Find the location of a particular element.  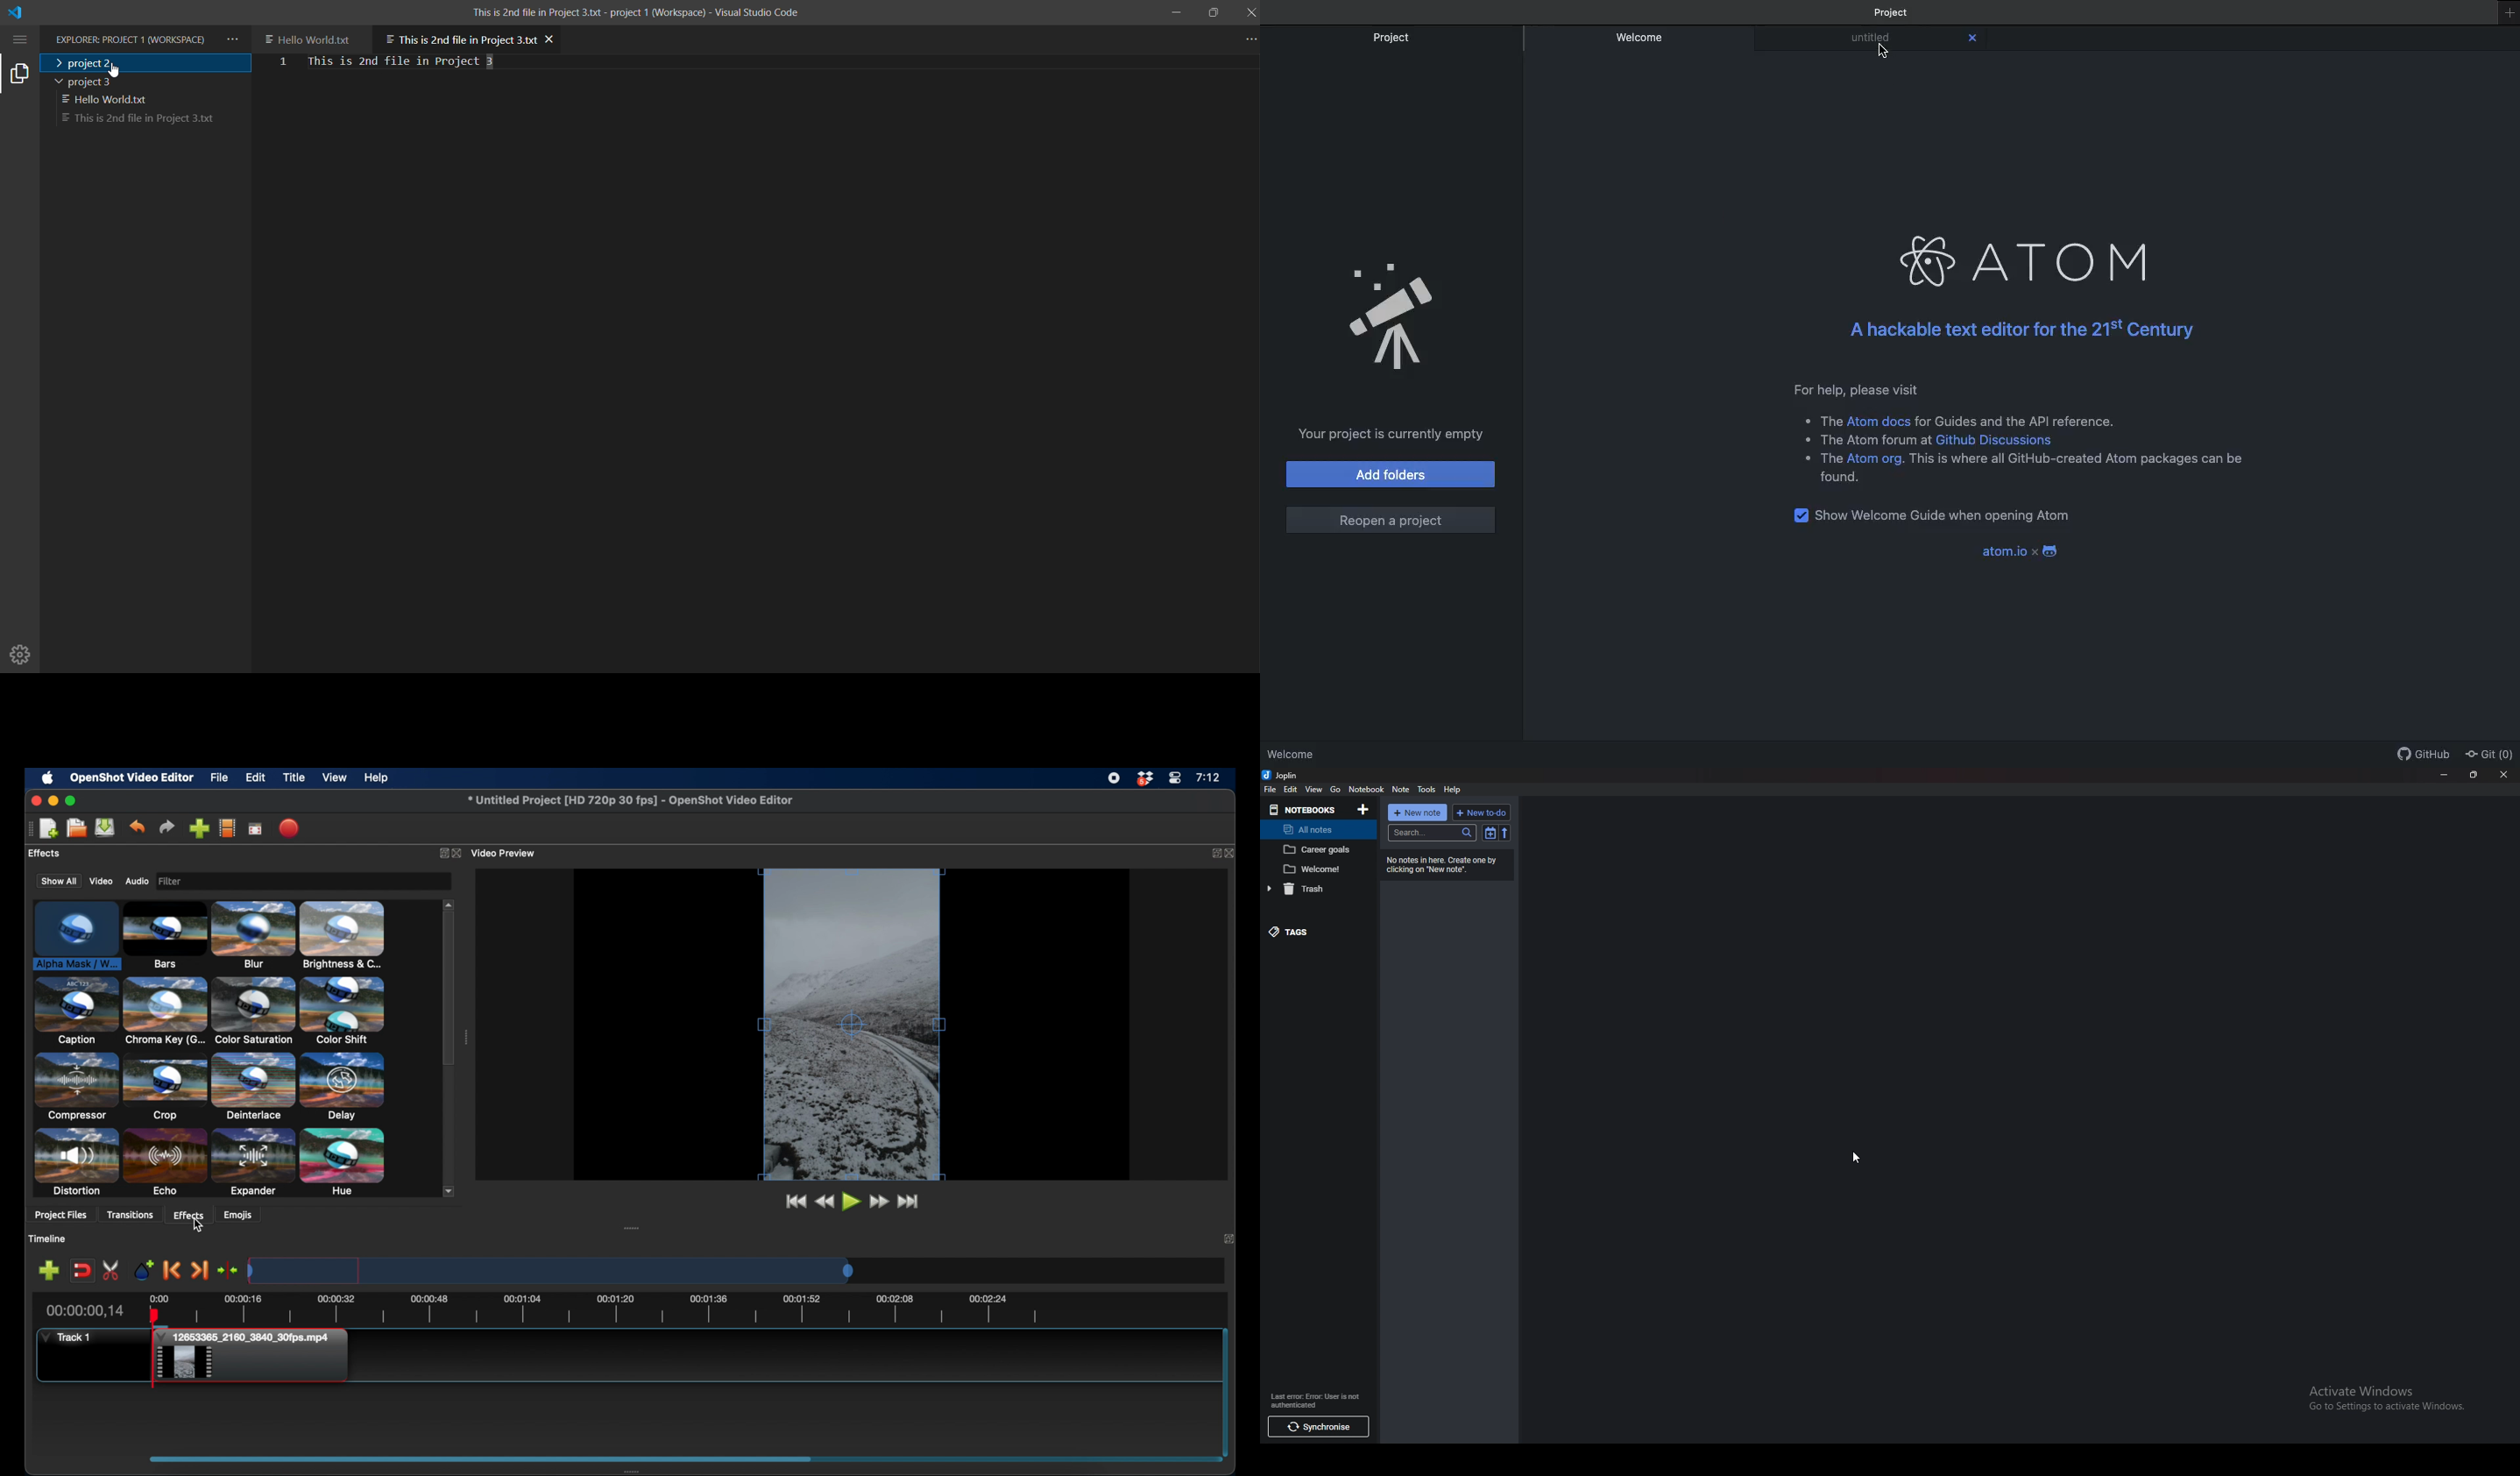

close is located at coordinates (1233, 854).